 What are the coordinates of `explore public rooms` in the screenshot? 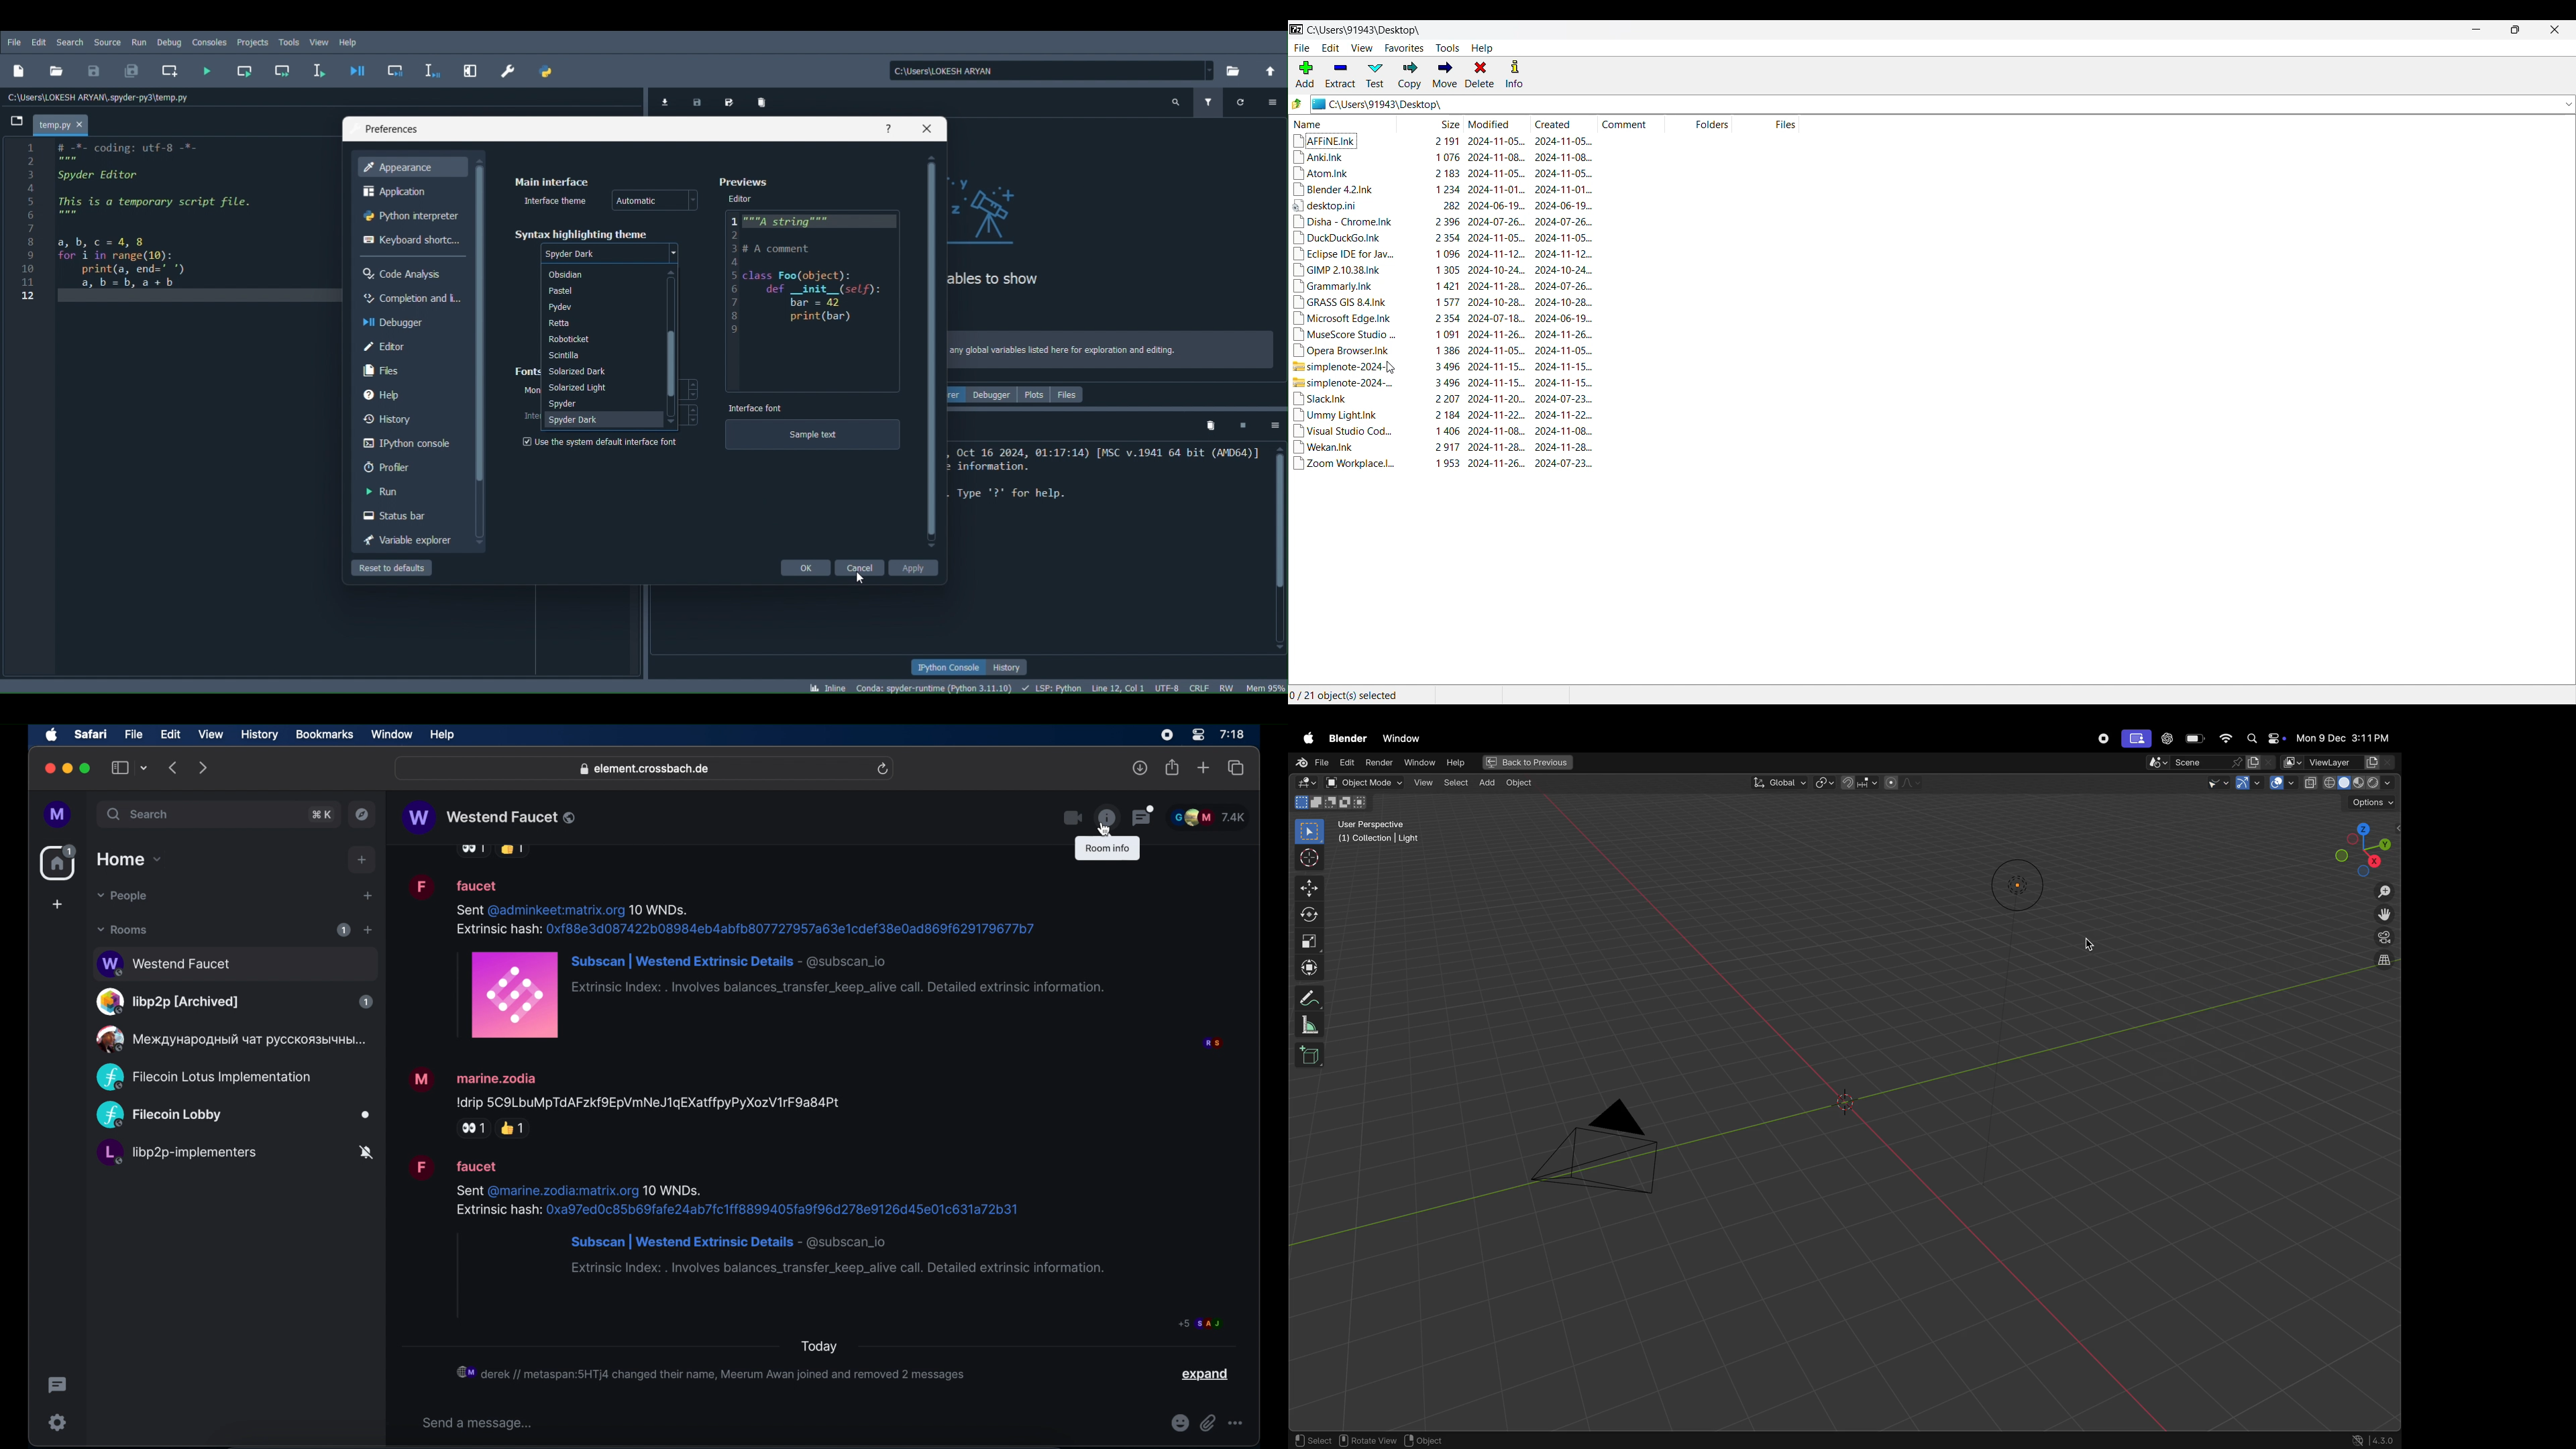 It's located at (362, 814).